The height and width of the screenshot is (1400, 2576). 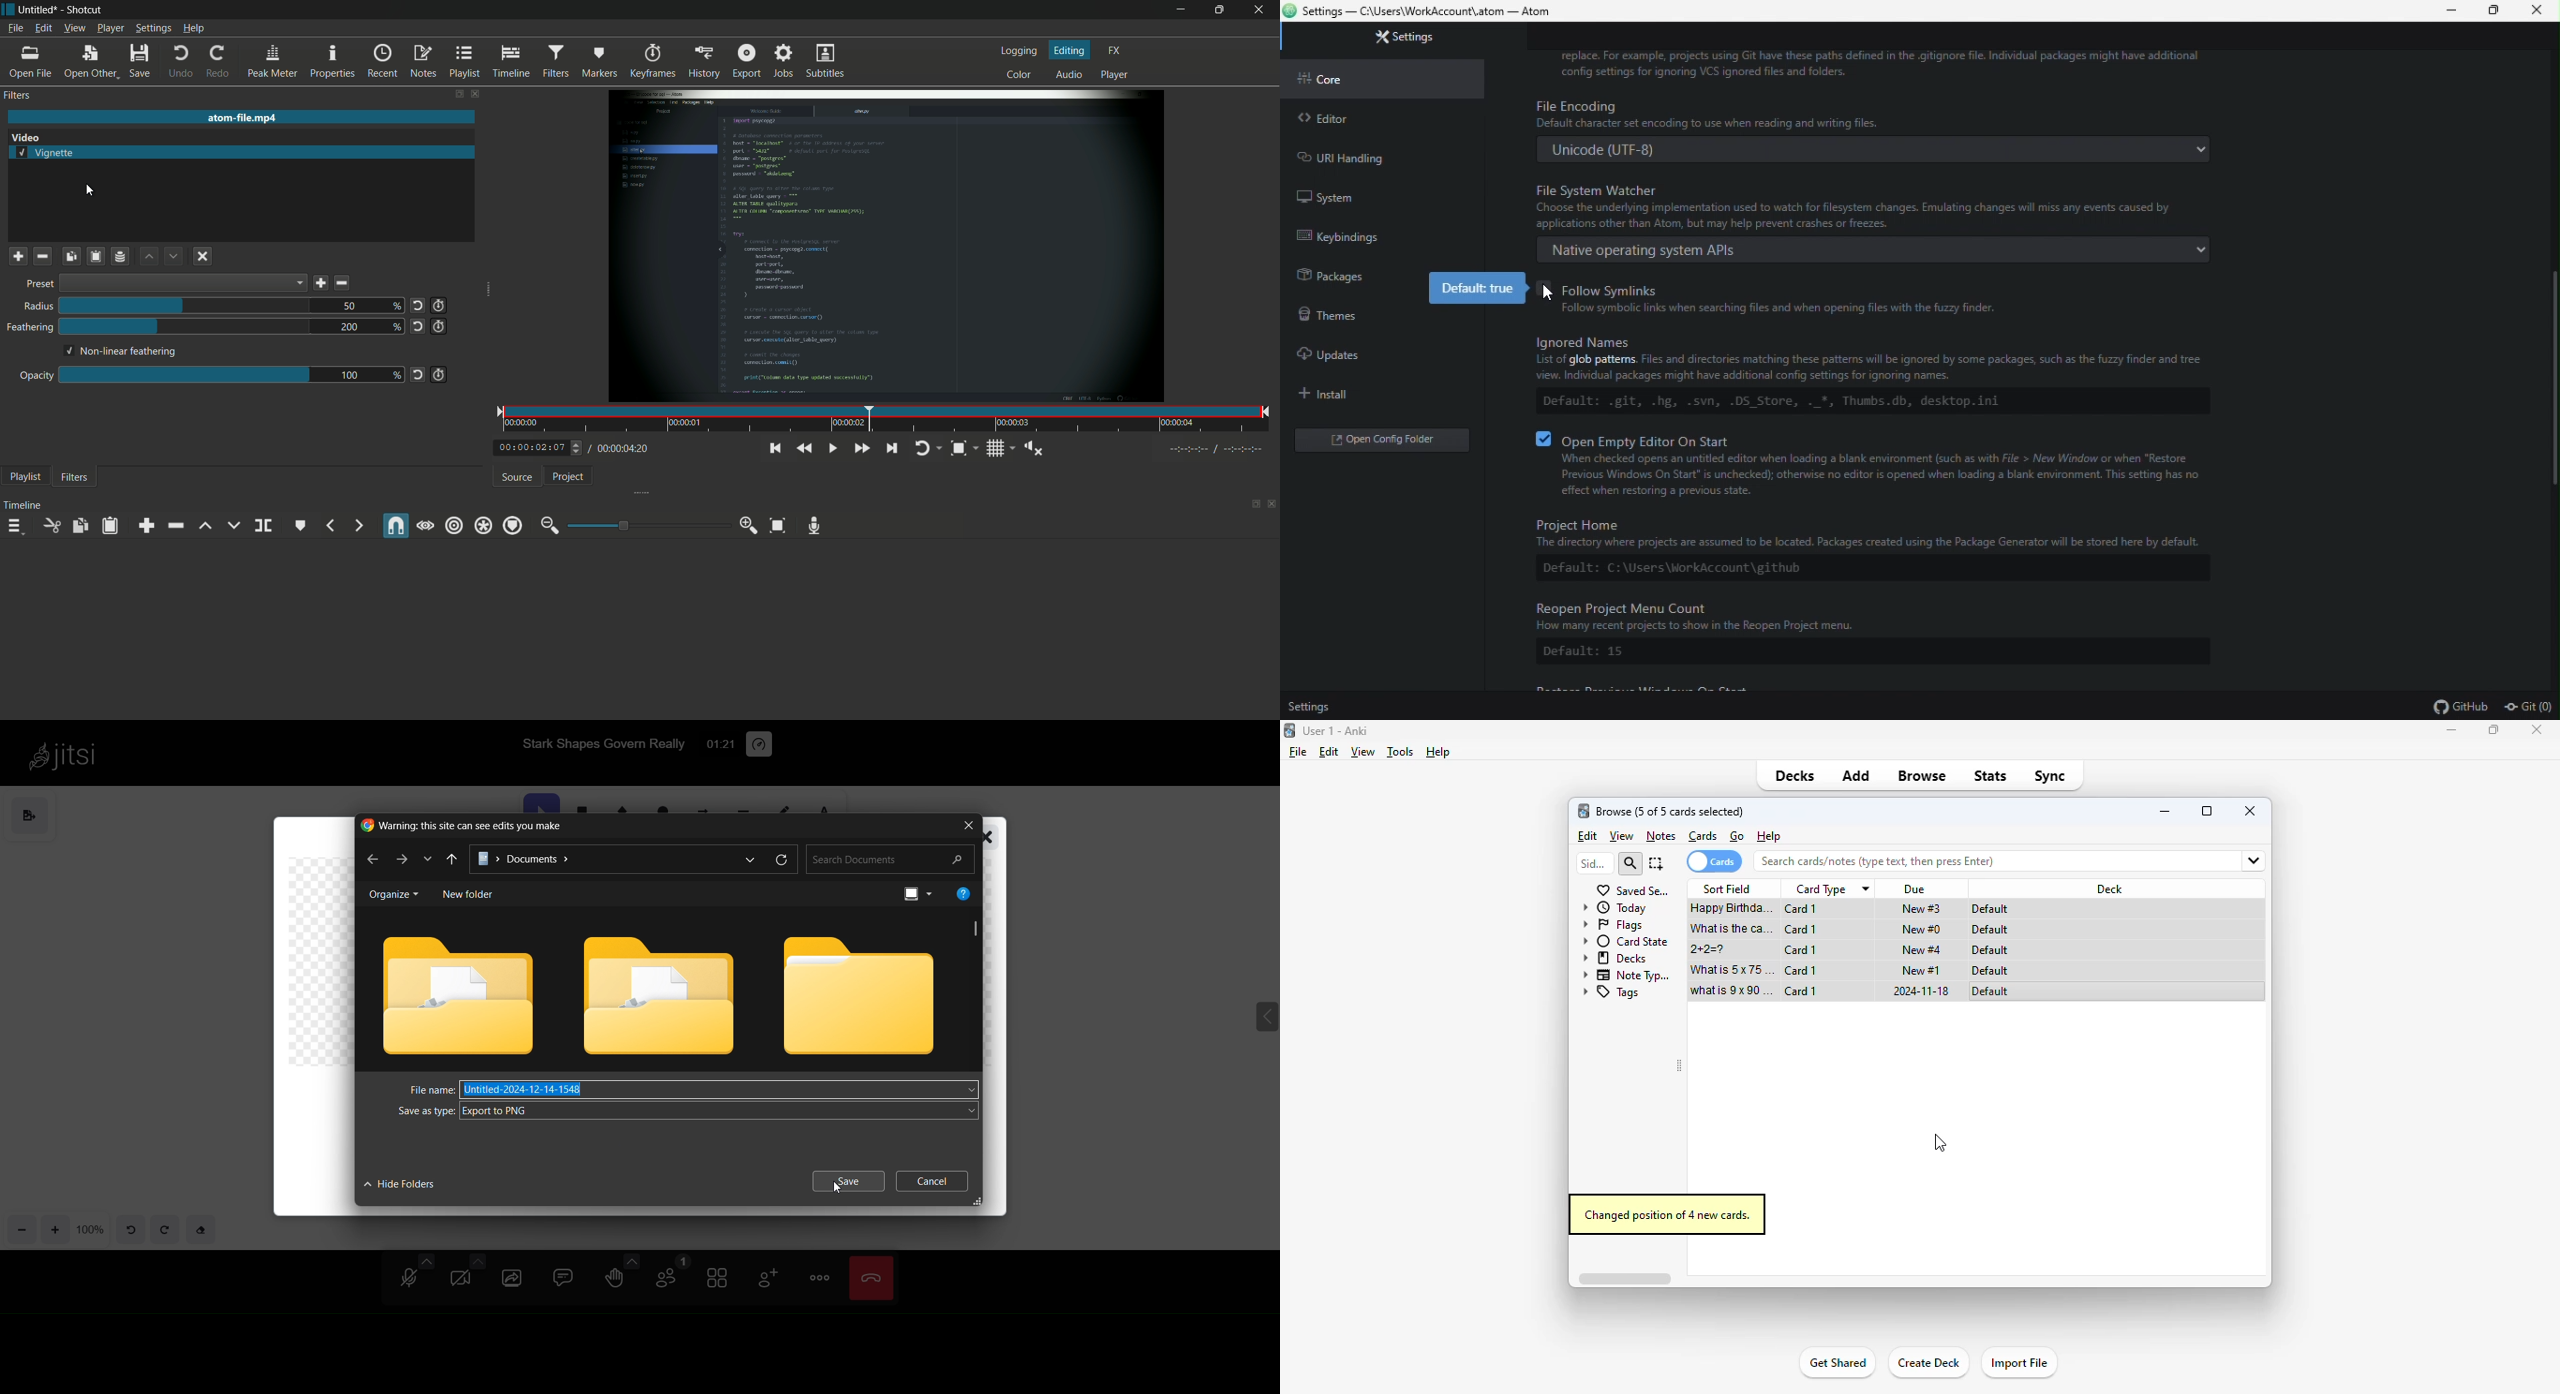 I want to click on default, so click(x=1990, y=992).